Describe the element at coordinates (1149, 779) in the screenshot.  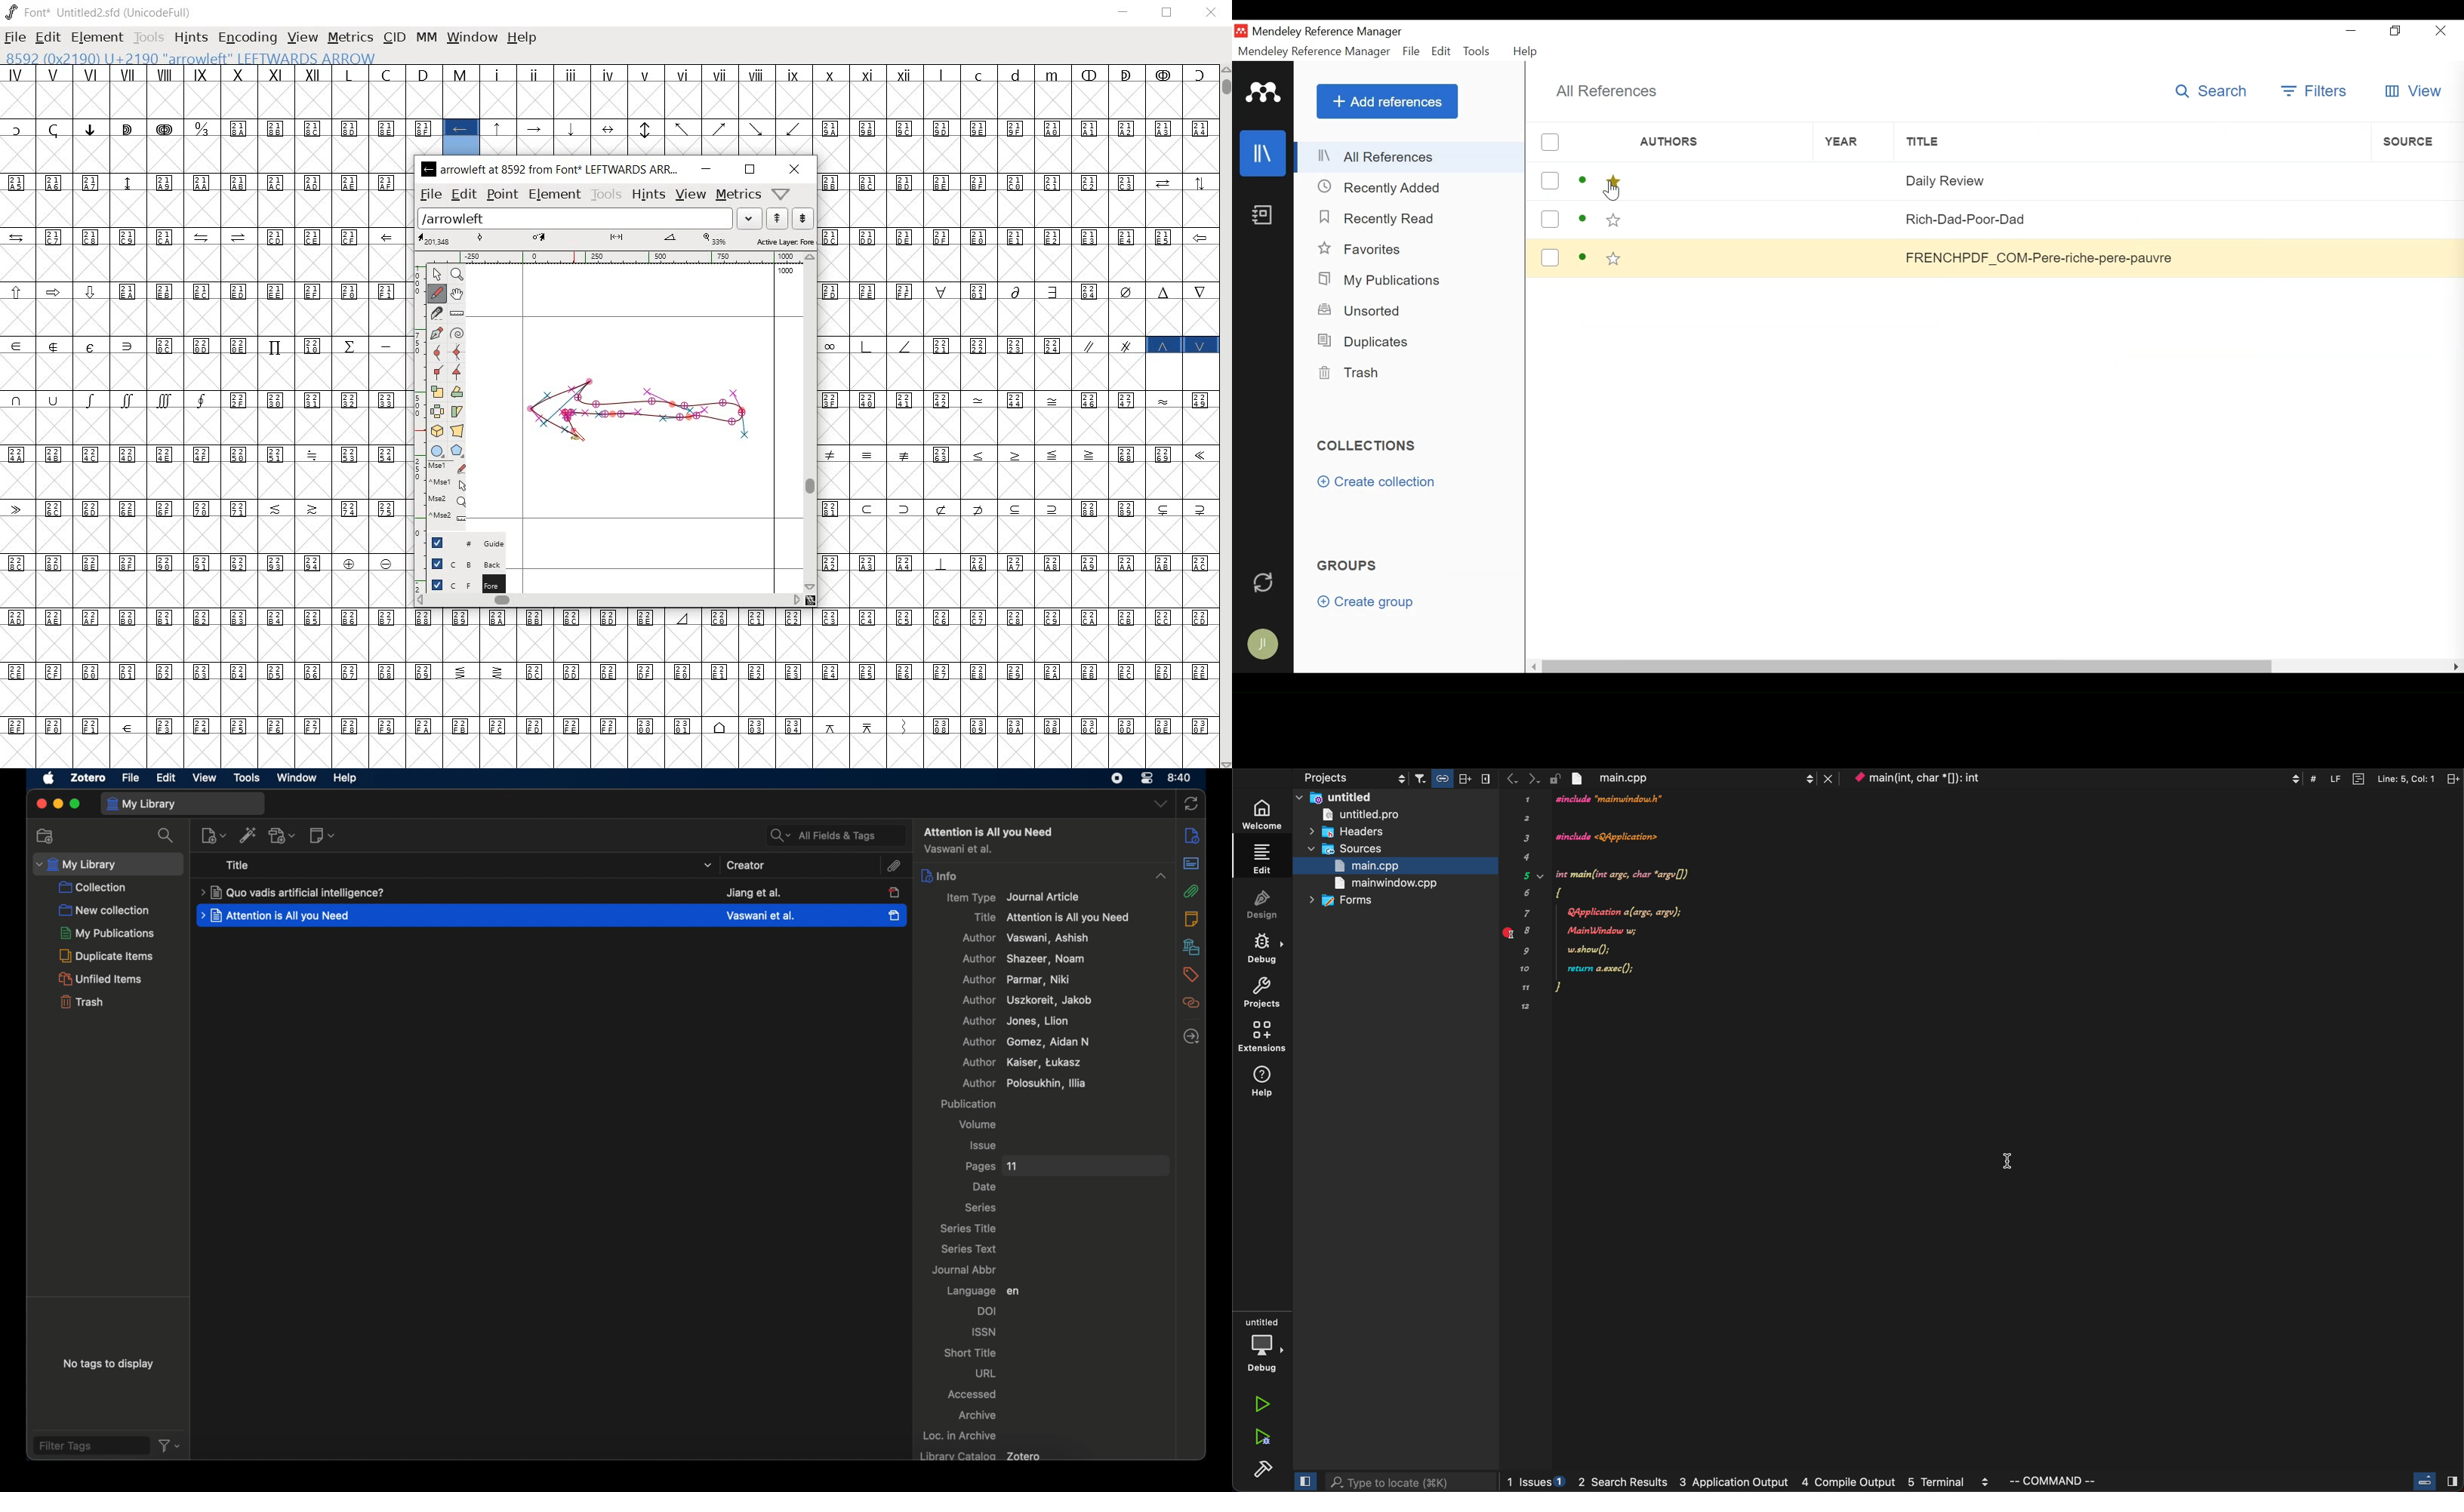
I see `control center` at that location.